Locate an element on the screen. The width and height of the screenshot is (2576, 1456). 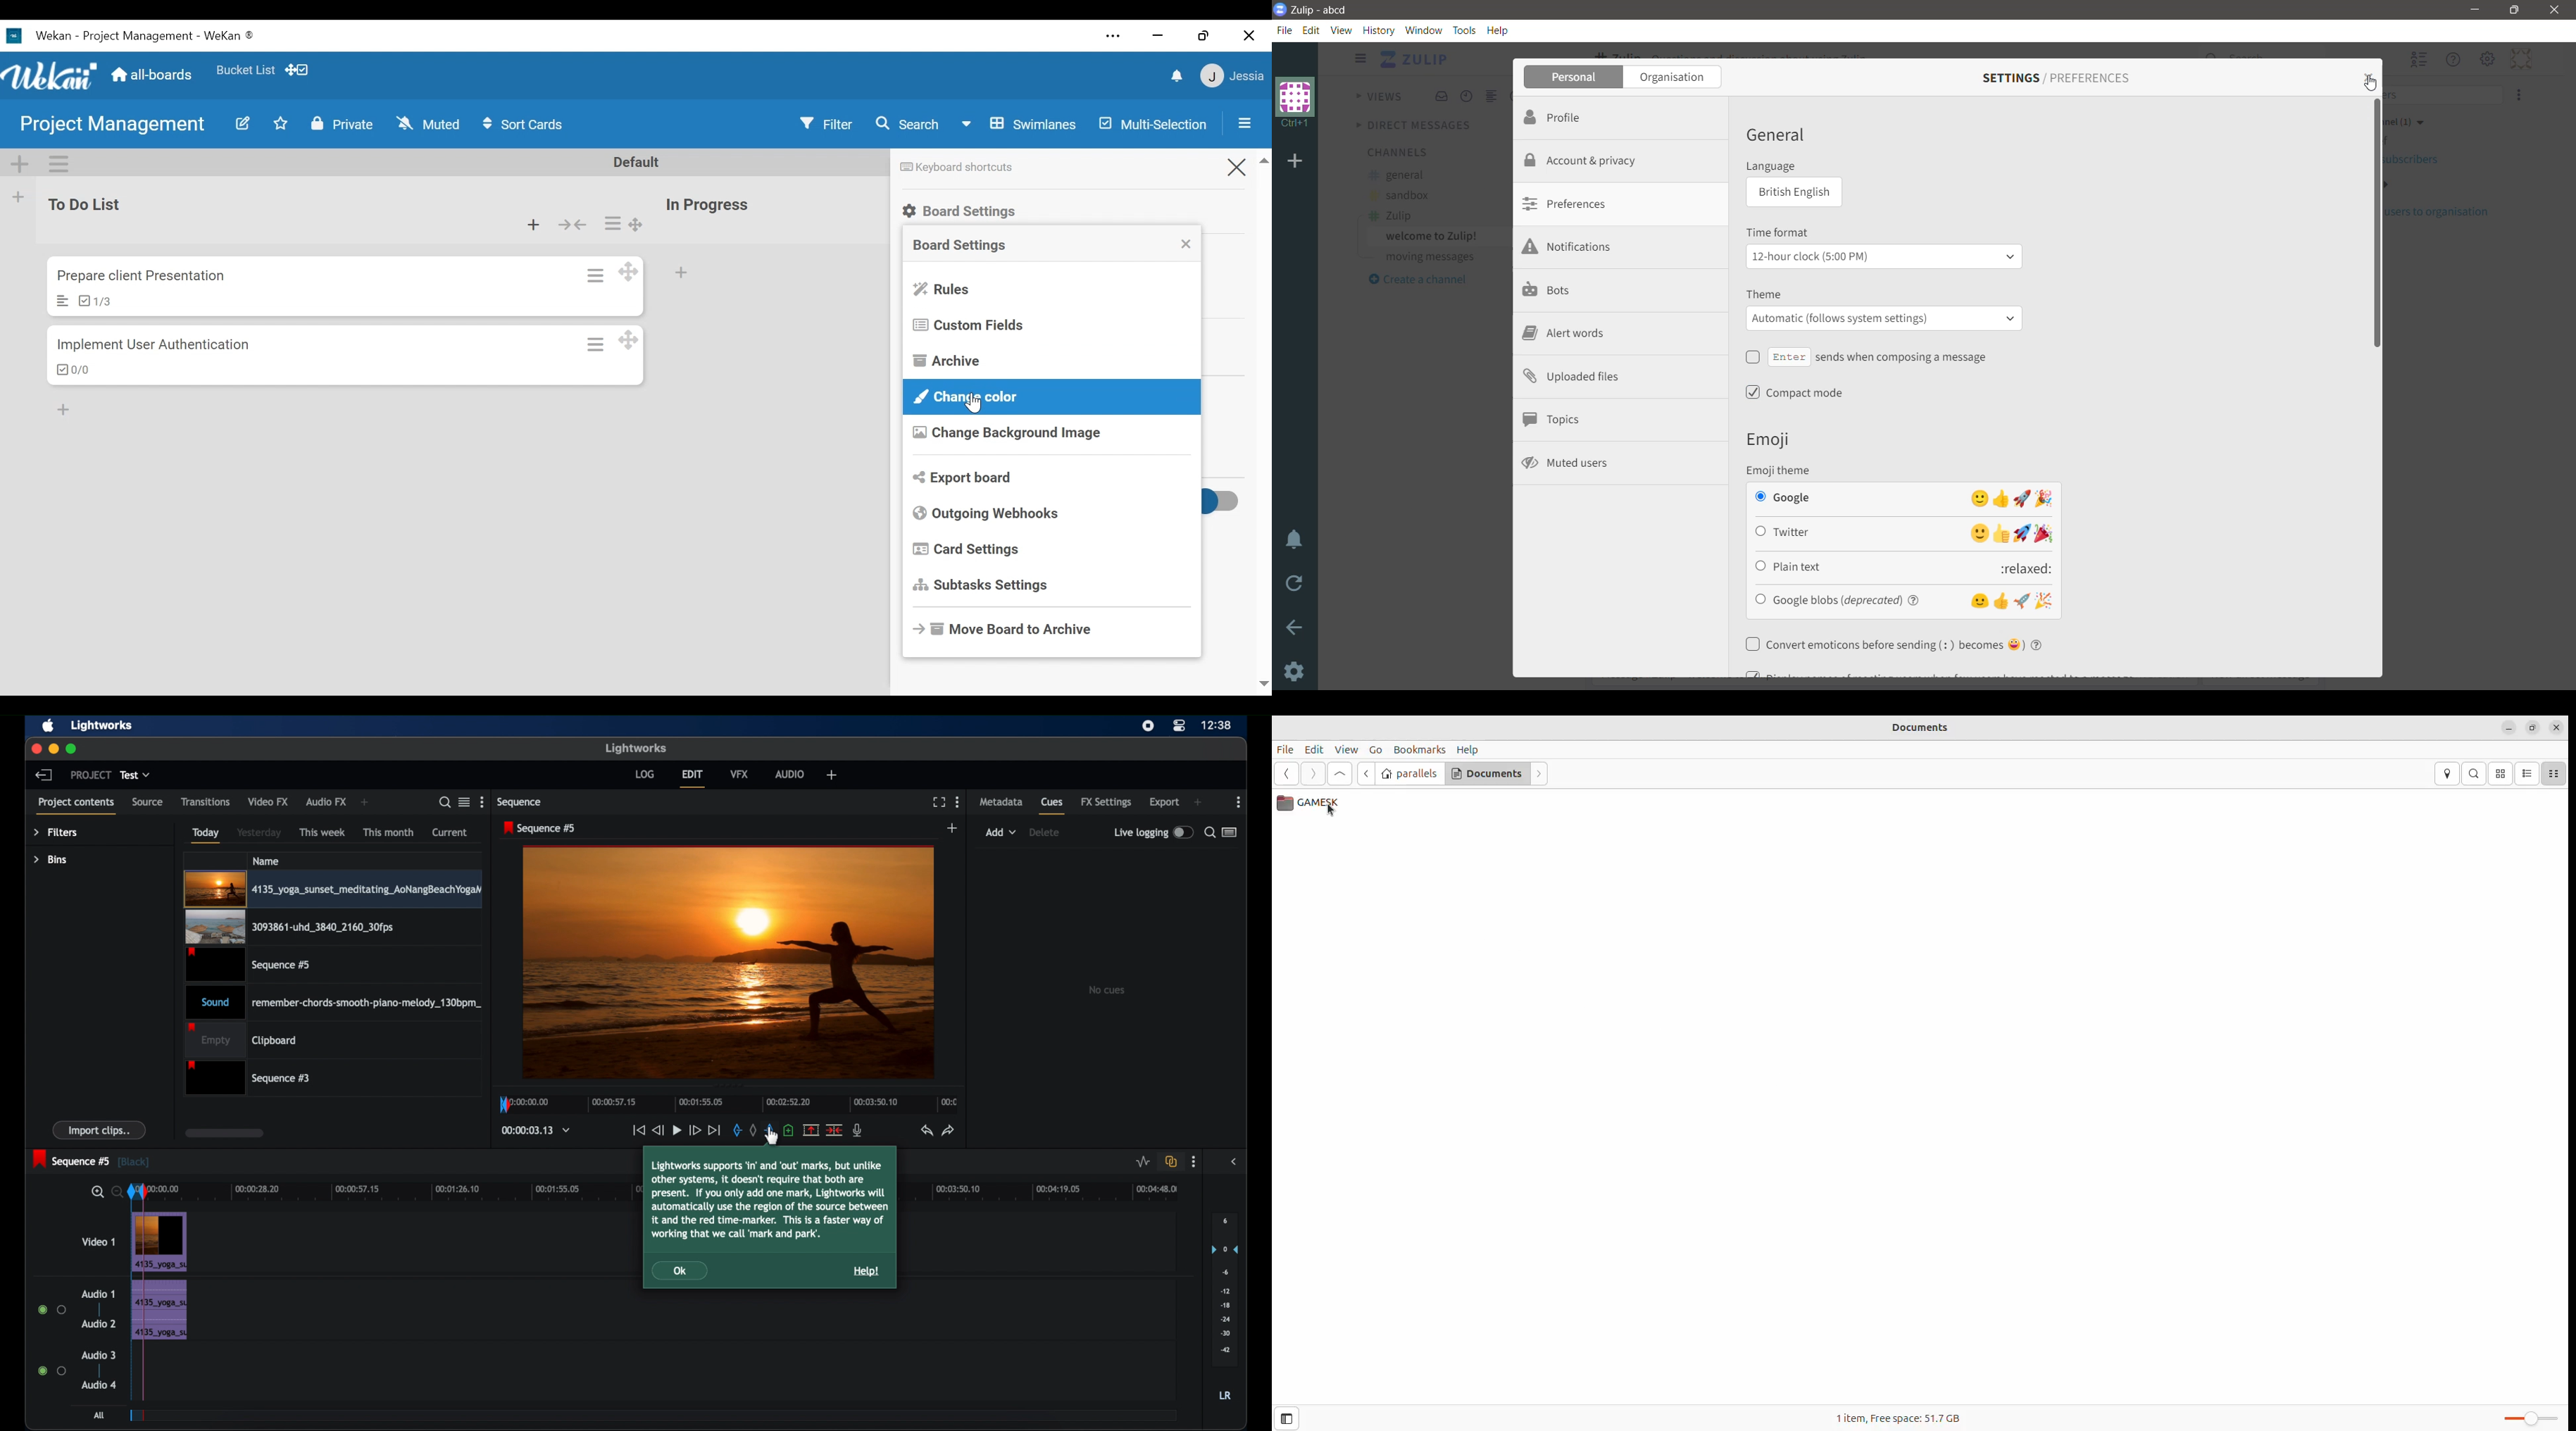
Notifications is located at coordinates (1579, 245).